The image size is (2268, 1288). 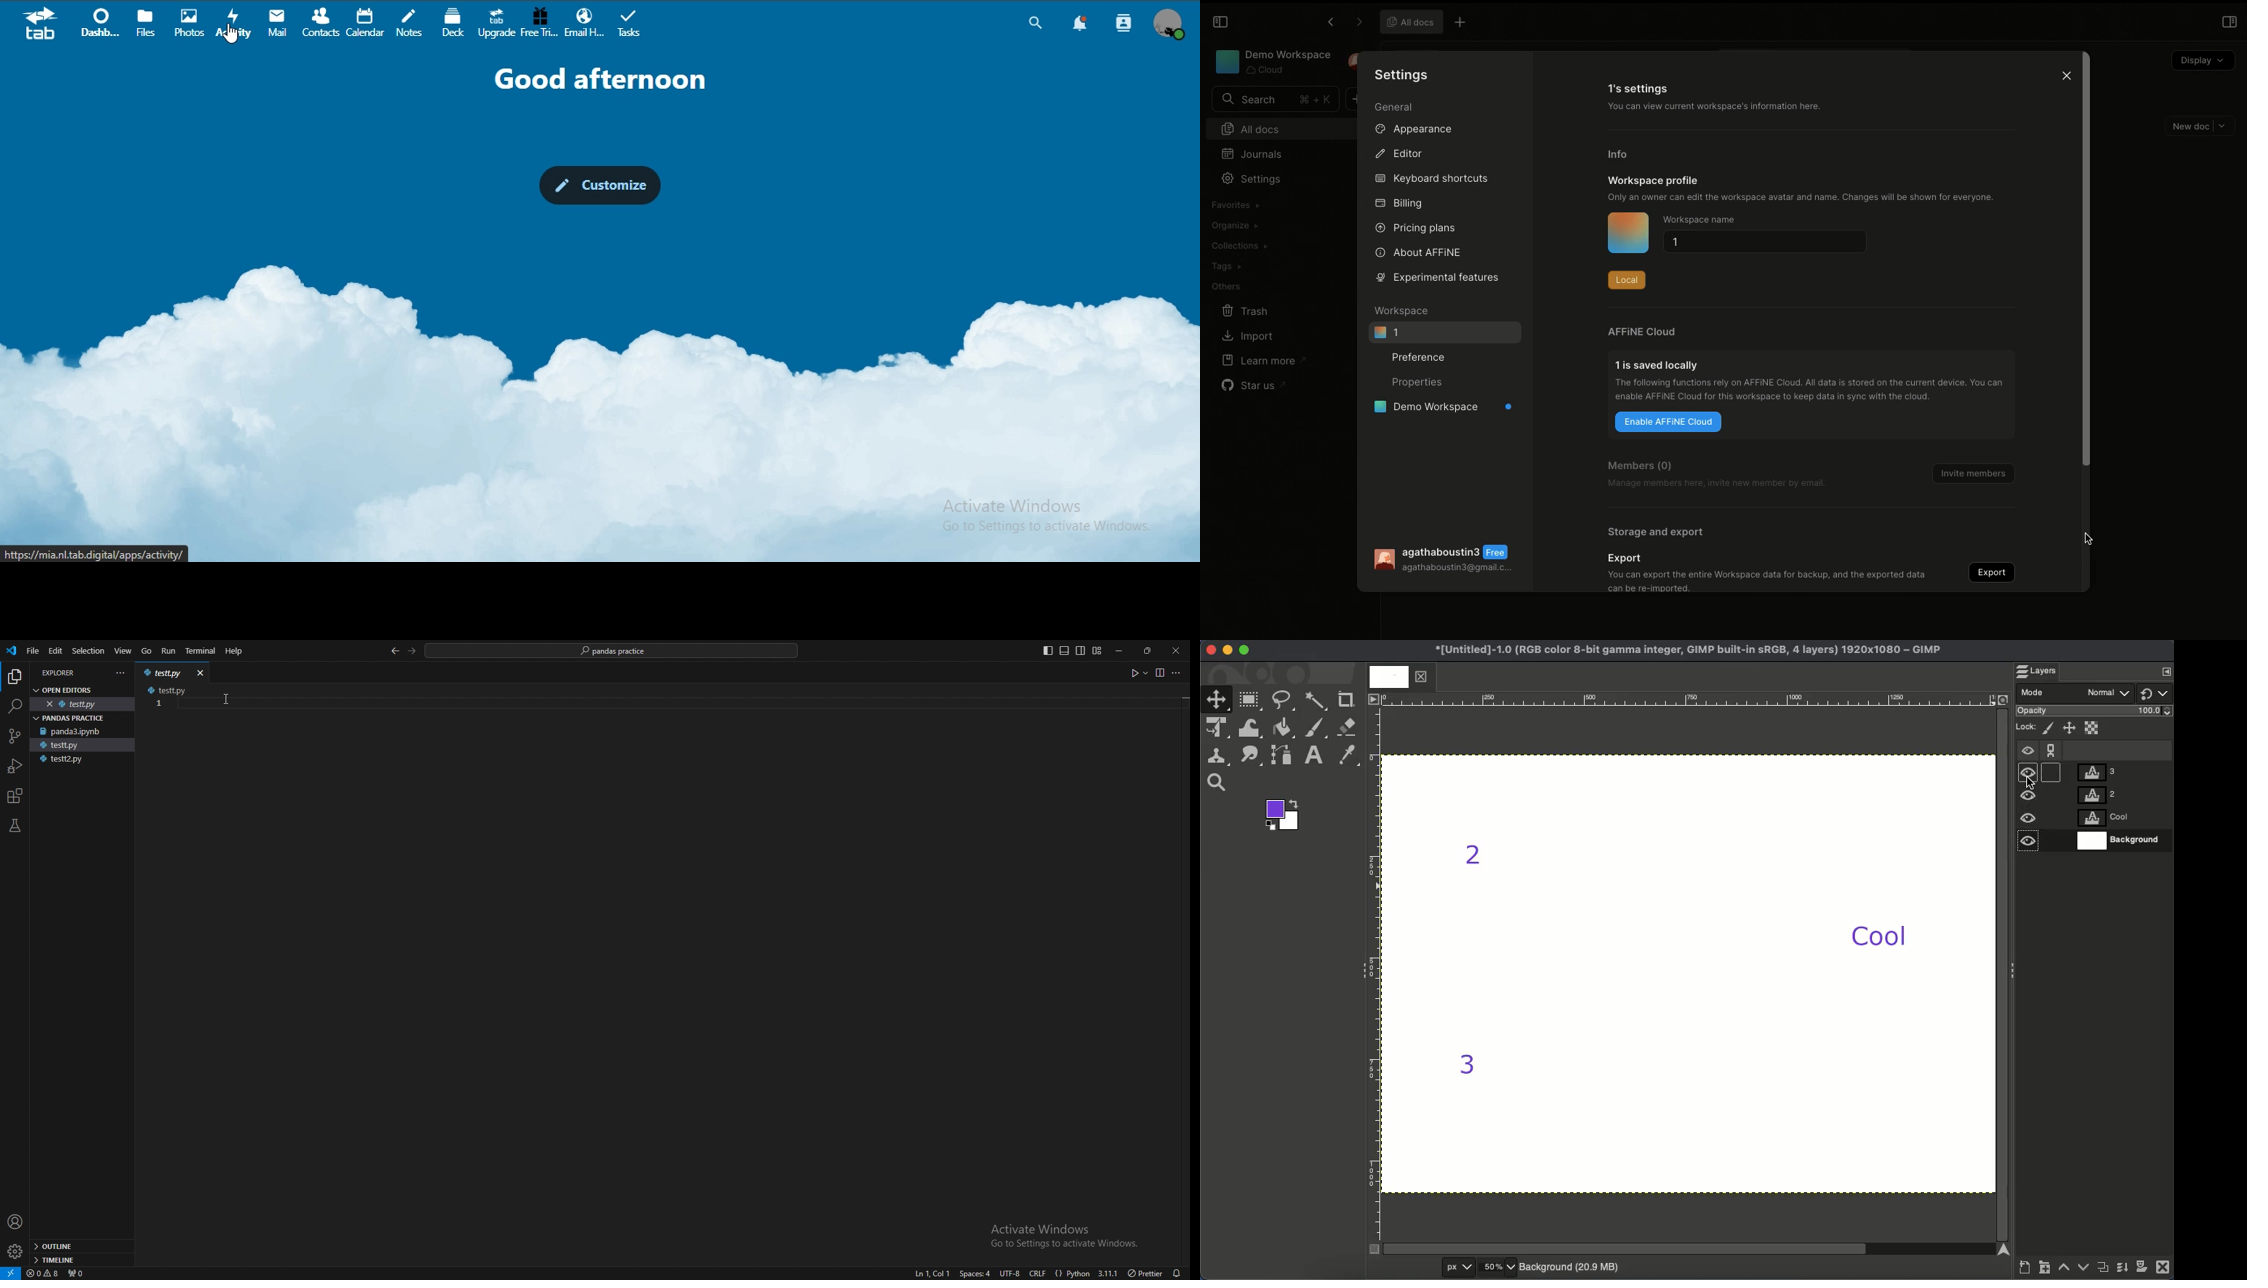 What do you see at coordinates (2161, 670) in the screenshot?
I see `show layers` at bounding box center [2161, 670].